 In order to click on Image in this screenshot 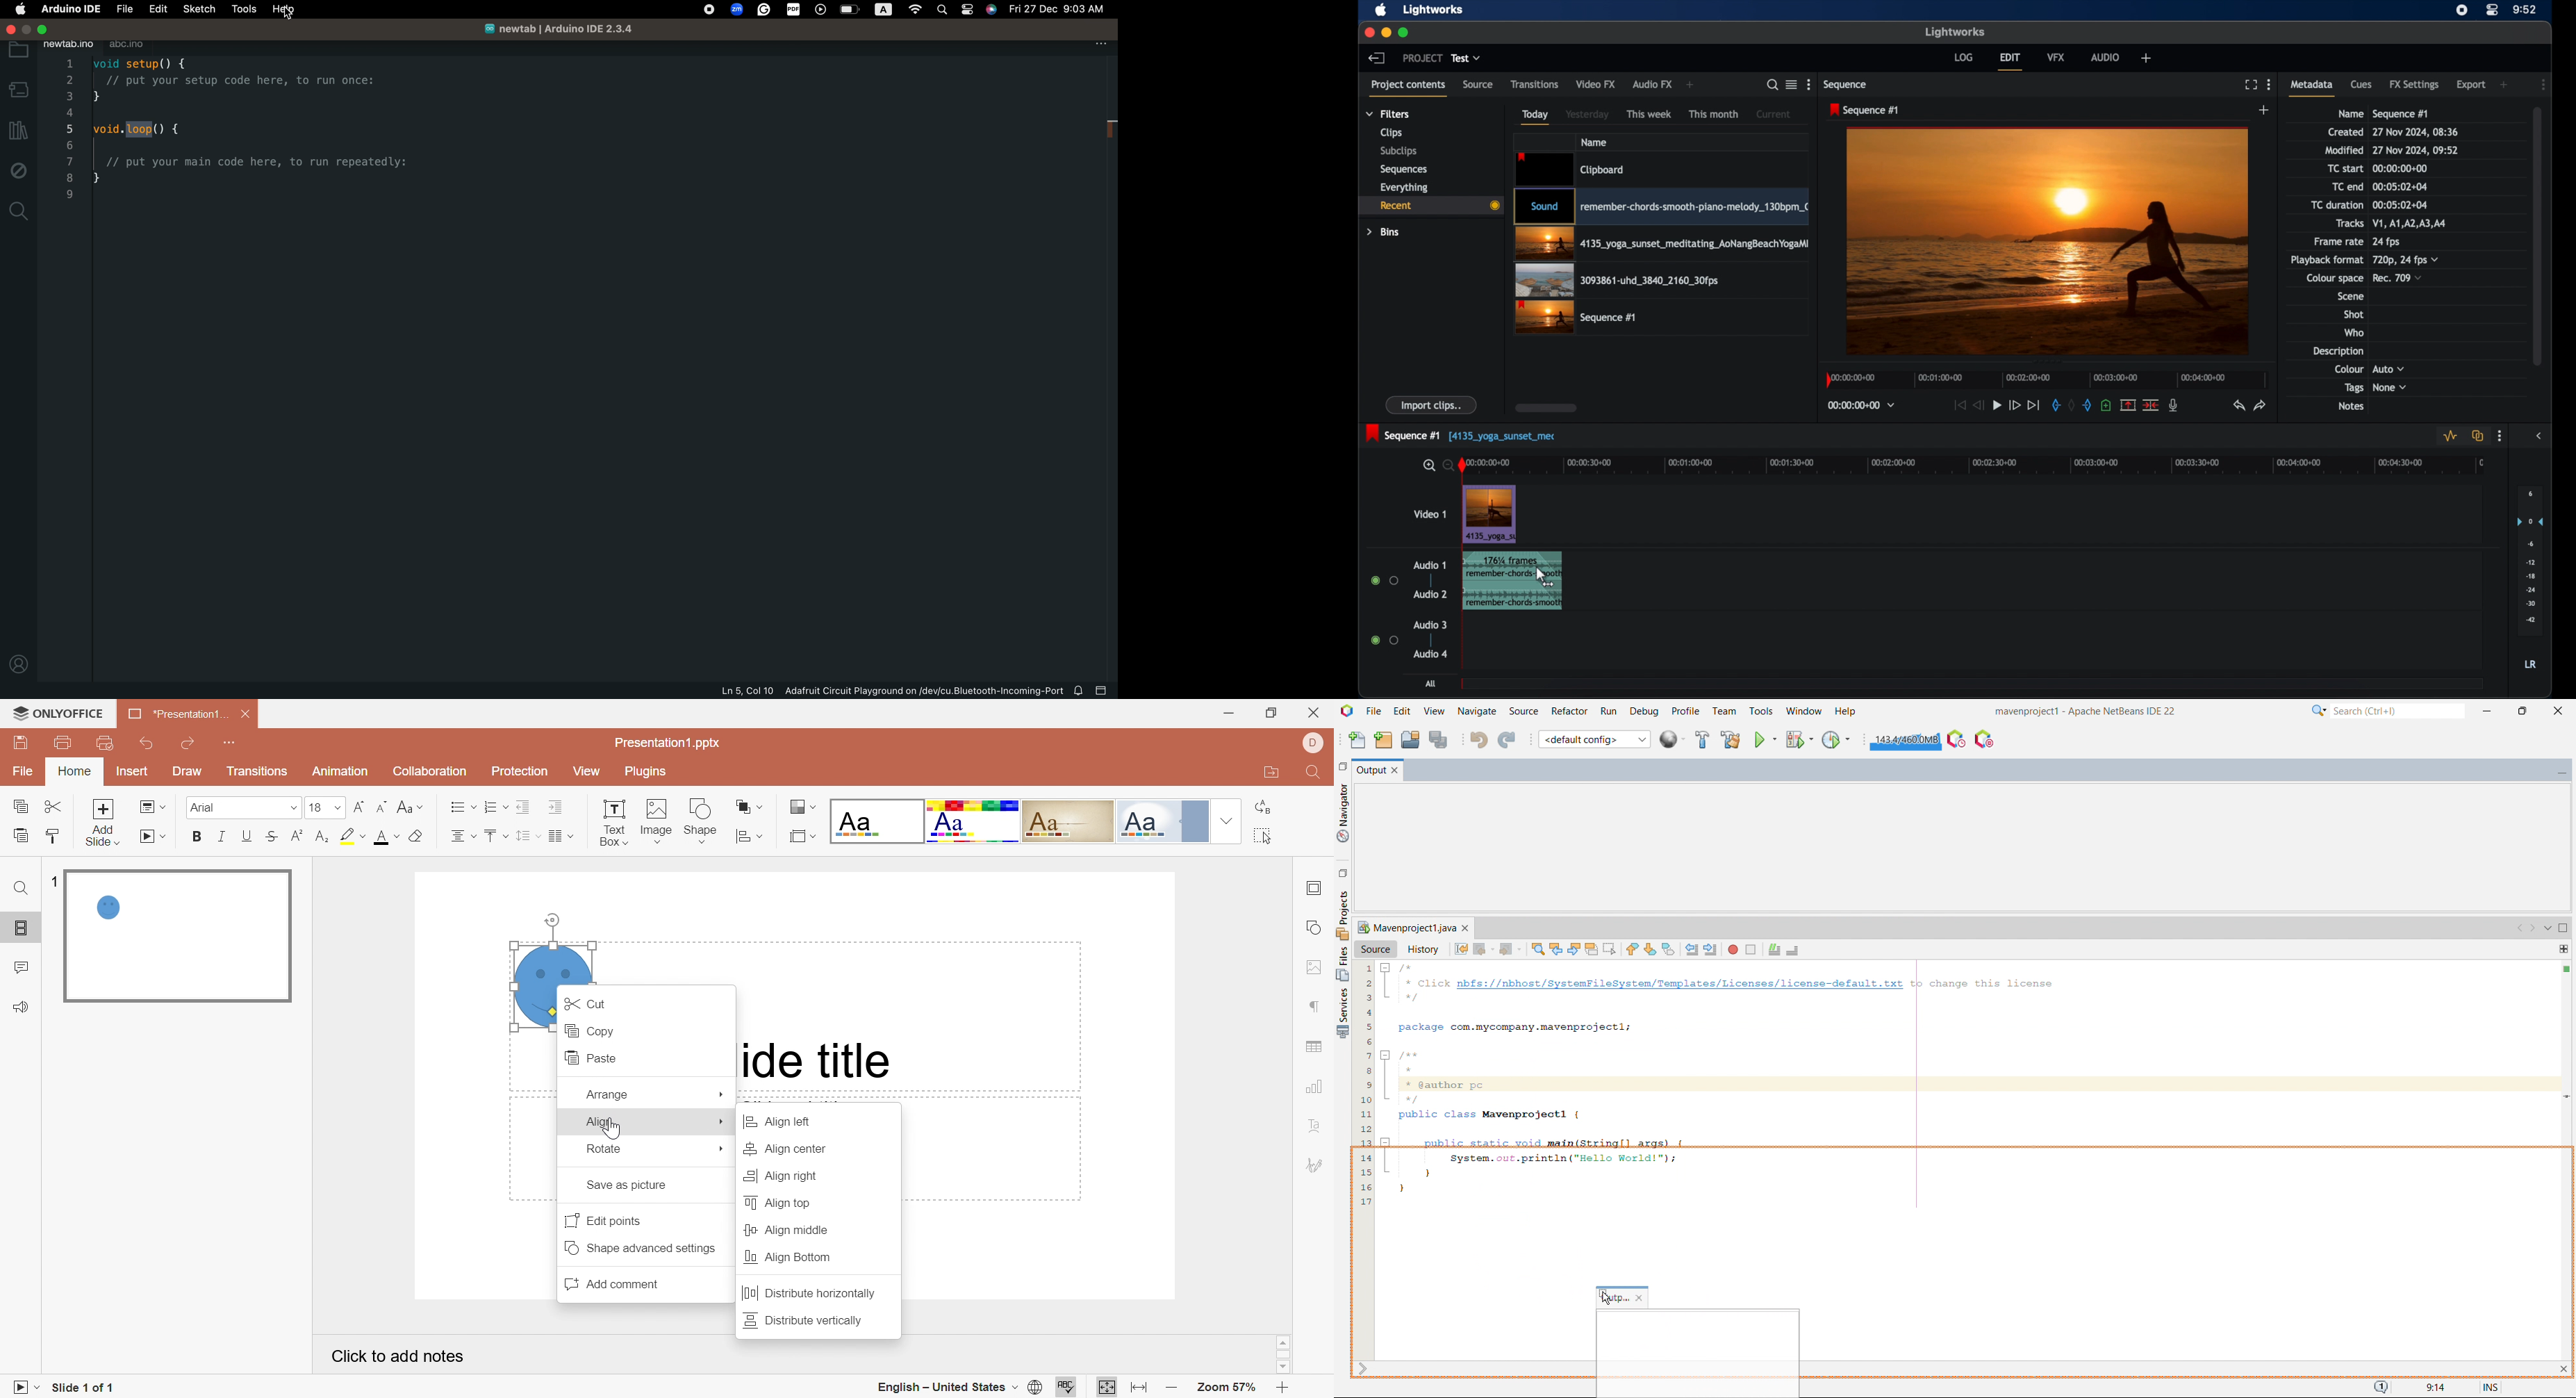, I will do `click(657, 821)`.